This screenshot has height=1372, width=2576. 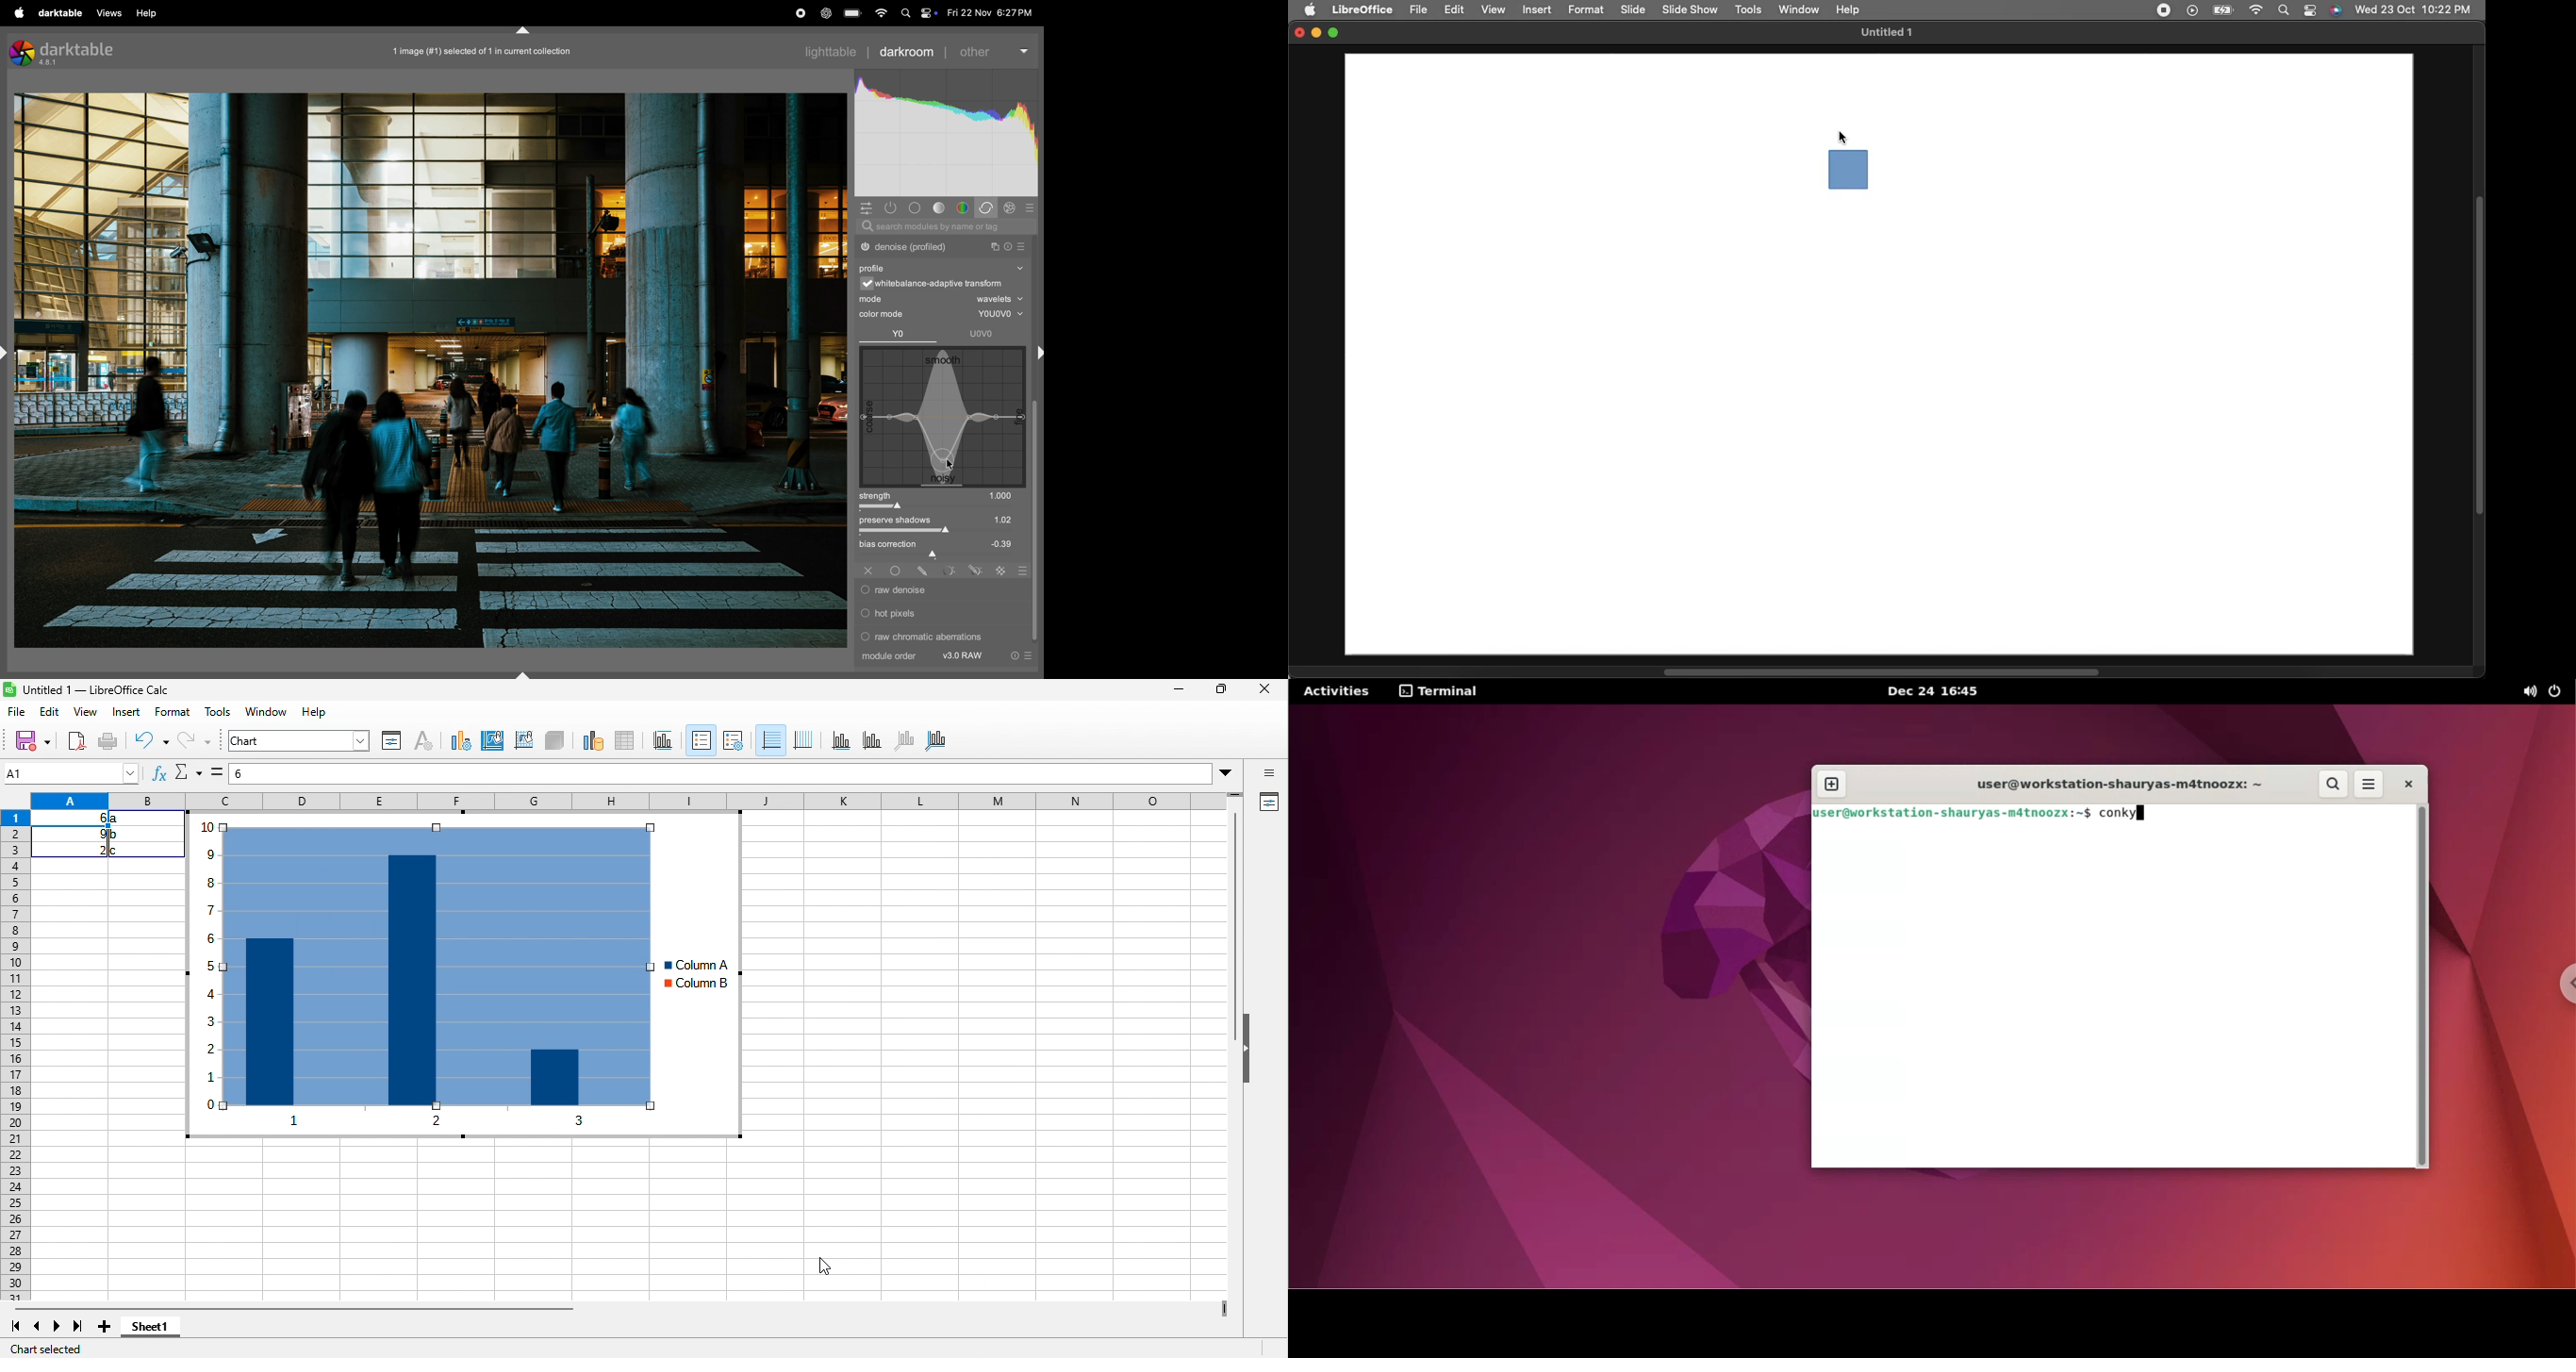 What do you see at coordinates (1420, 10) in the screenshot?
I see `File` at bounding box center [1420, 10].